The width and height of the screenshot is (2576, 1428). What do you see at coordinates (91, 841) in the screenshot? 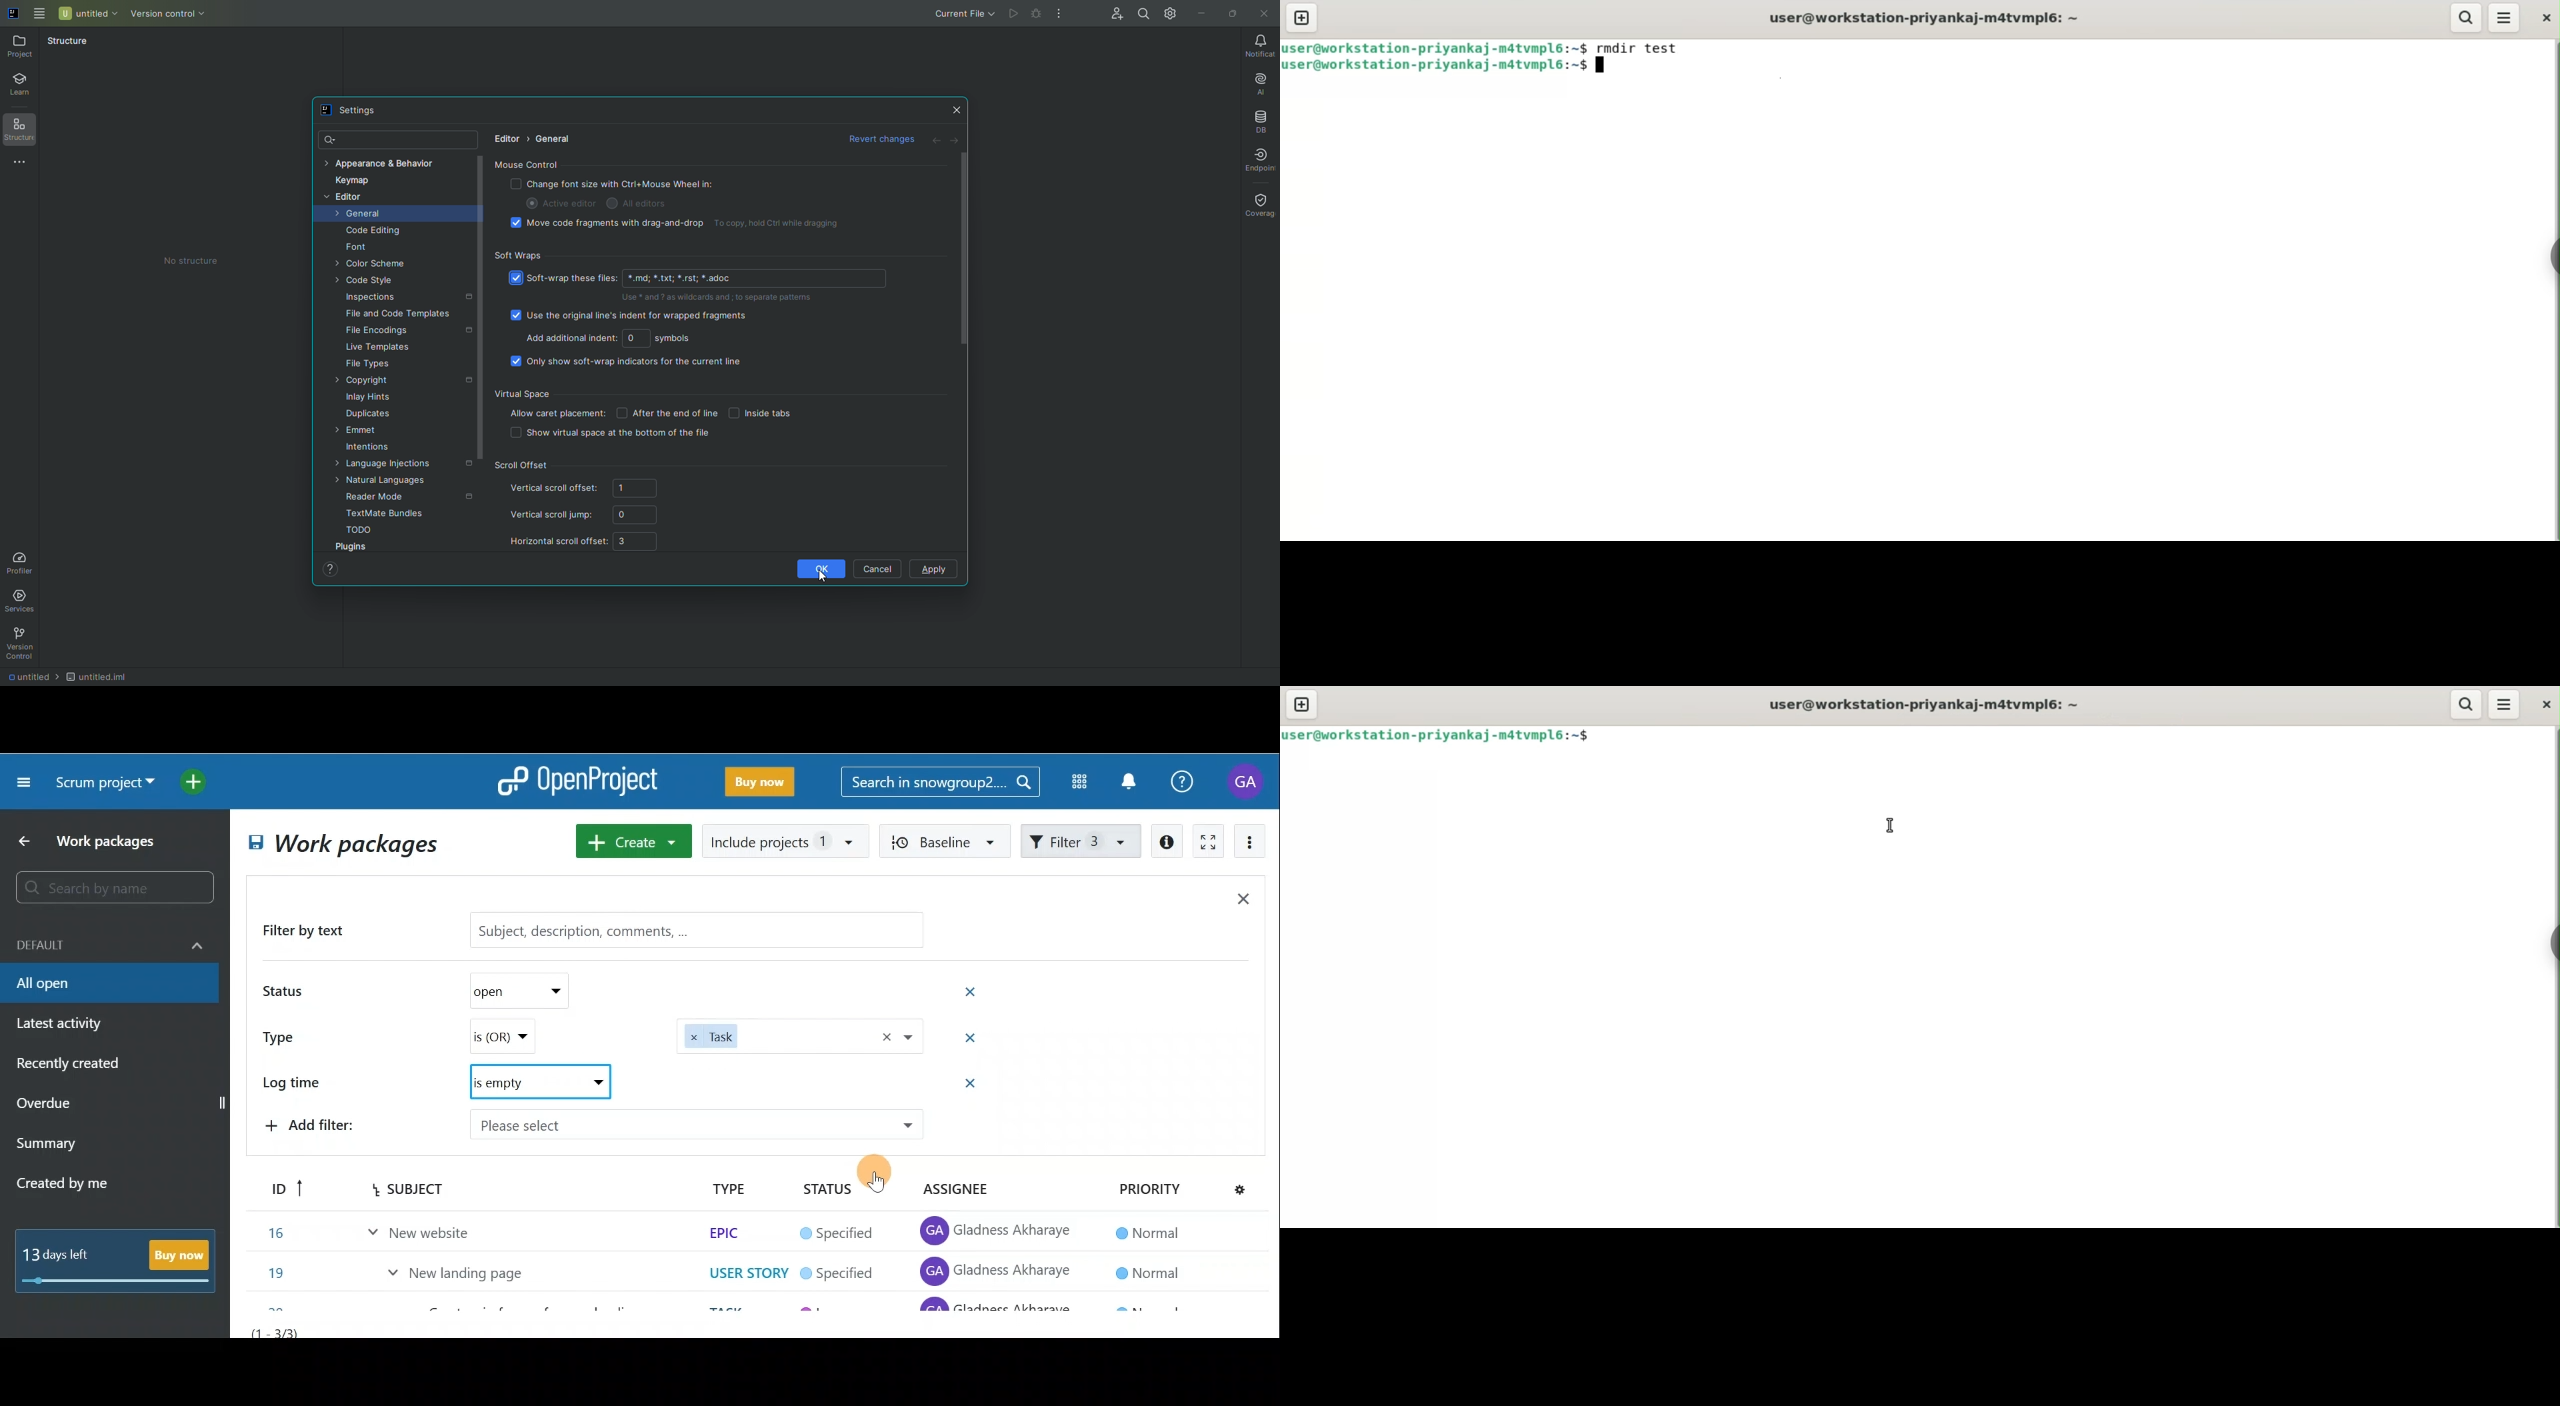
I see `Work packages` at bounding box center [91, 841].